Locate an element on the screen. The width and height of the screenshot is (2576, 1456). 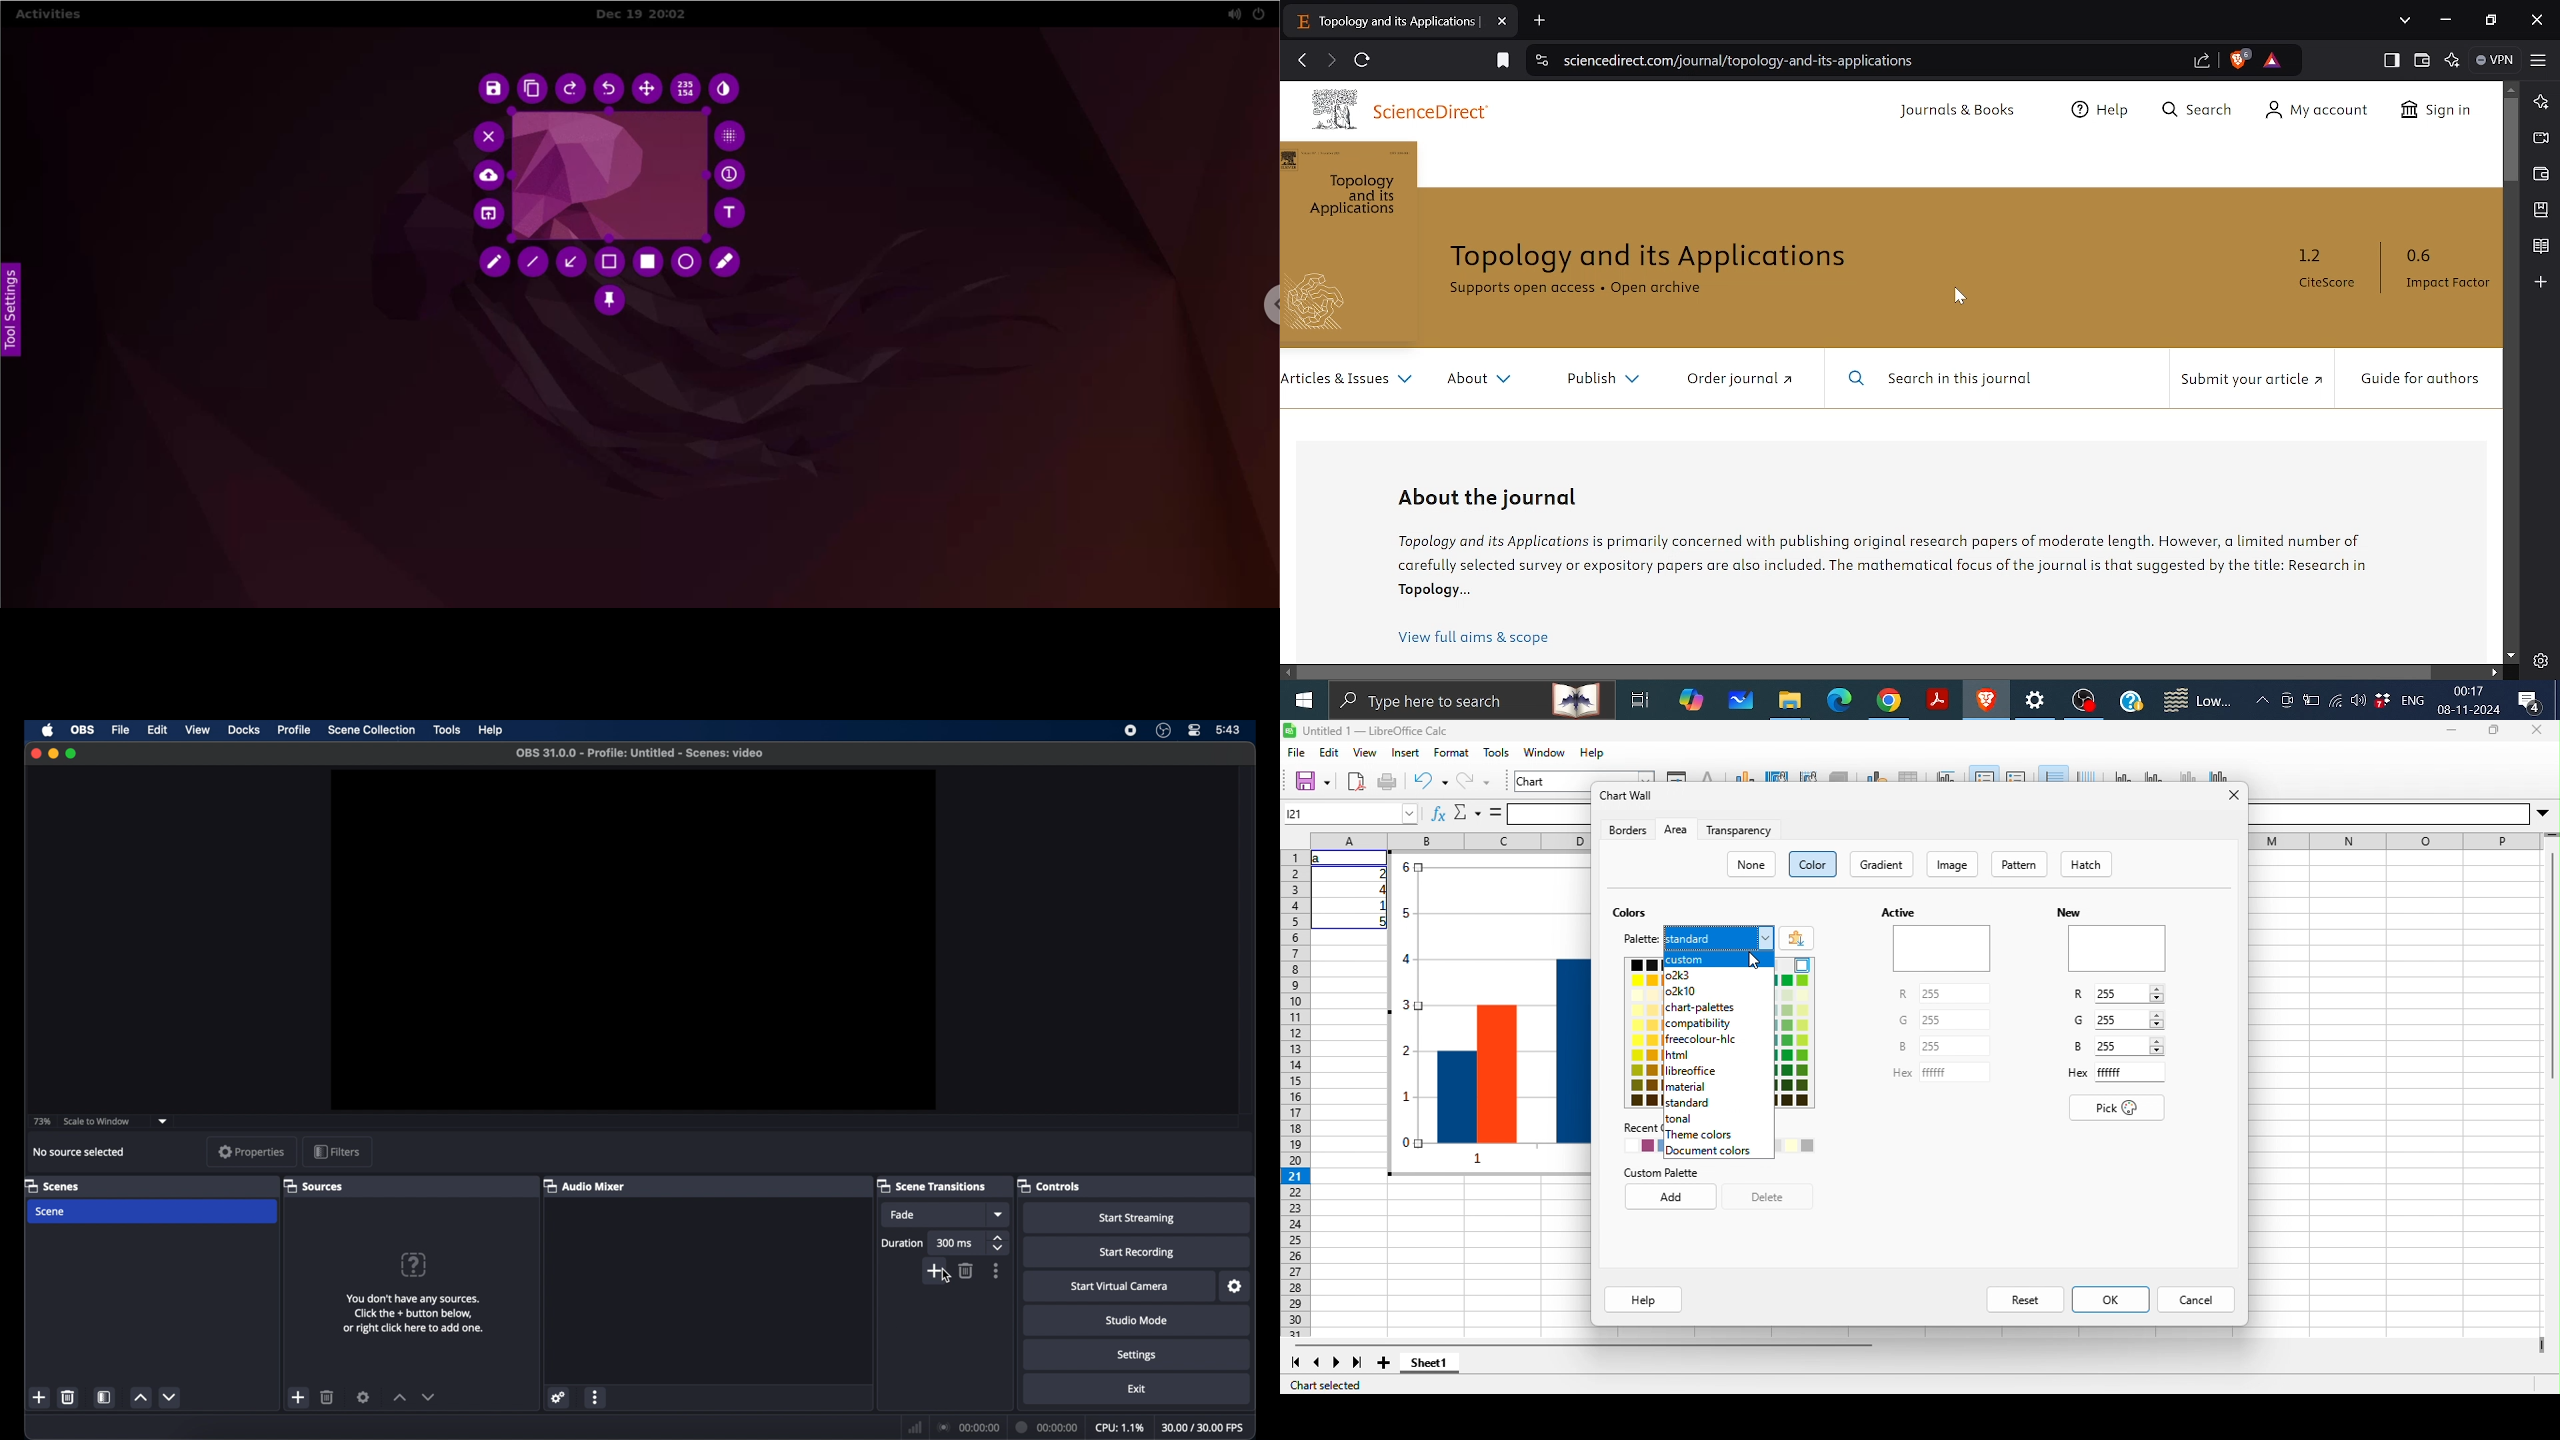
view is located at coordinates (197, 729).